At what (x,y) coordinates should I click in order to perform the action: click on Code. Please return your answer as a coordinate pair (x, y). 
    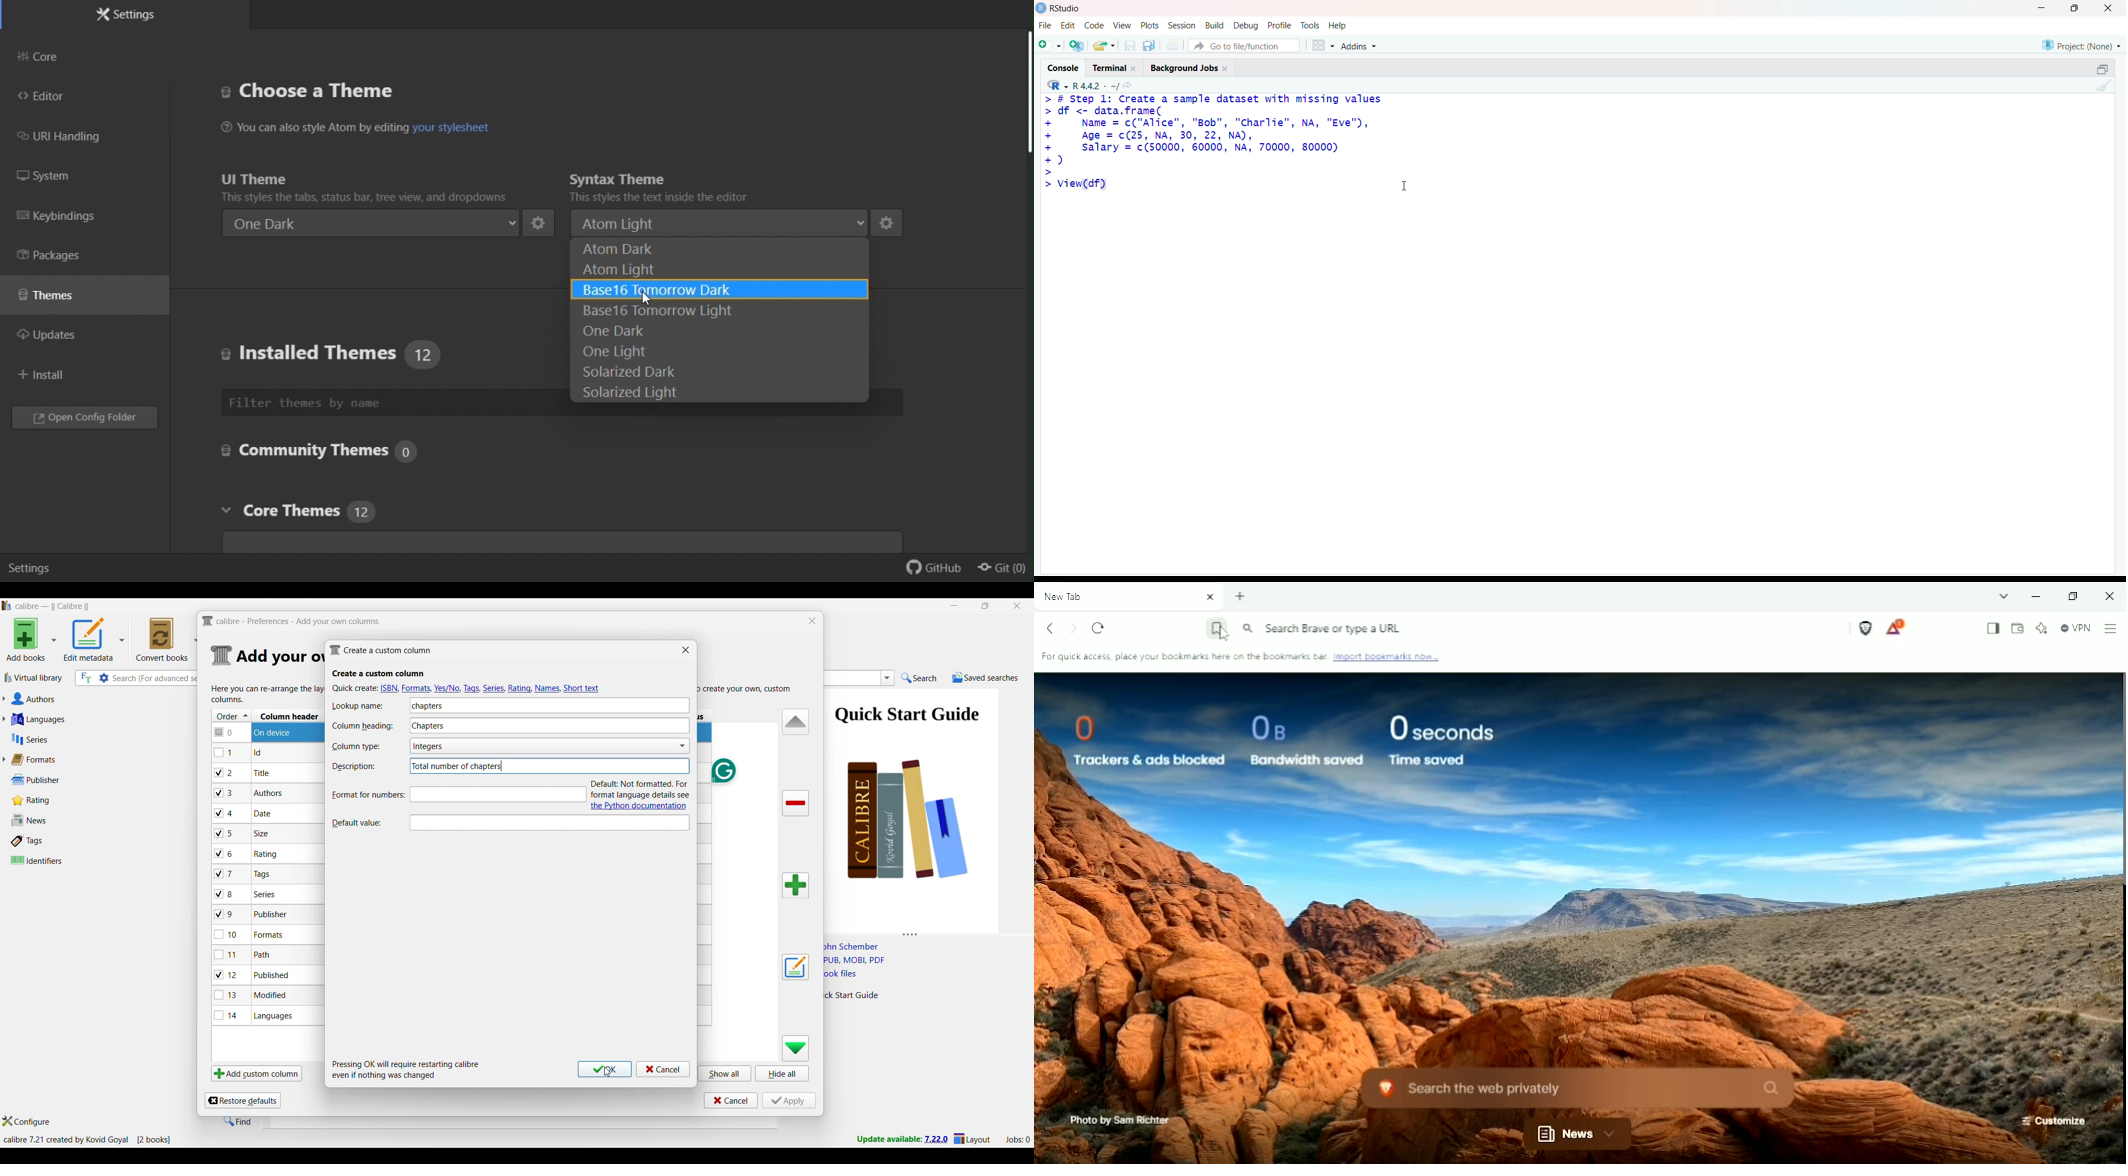
    Looking at the image, I should click on (1092, 26).